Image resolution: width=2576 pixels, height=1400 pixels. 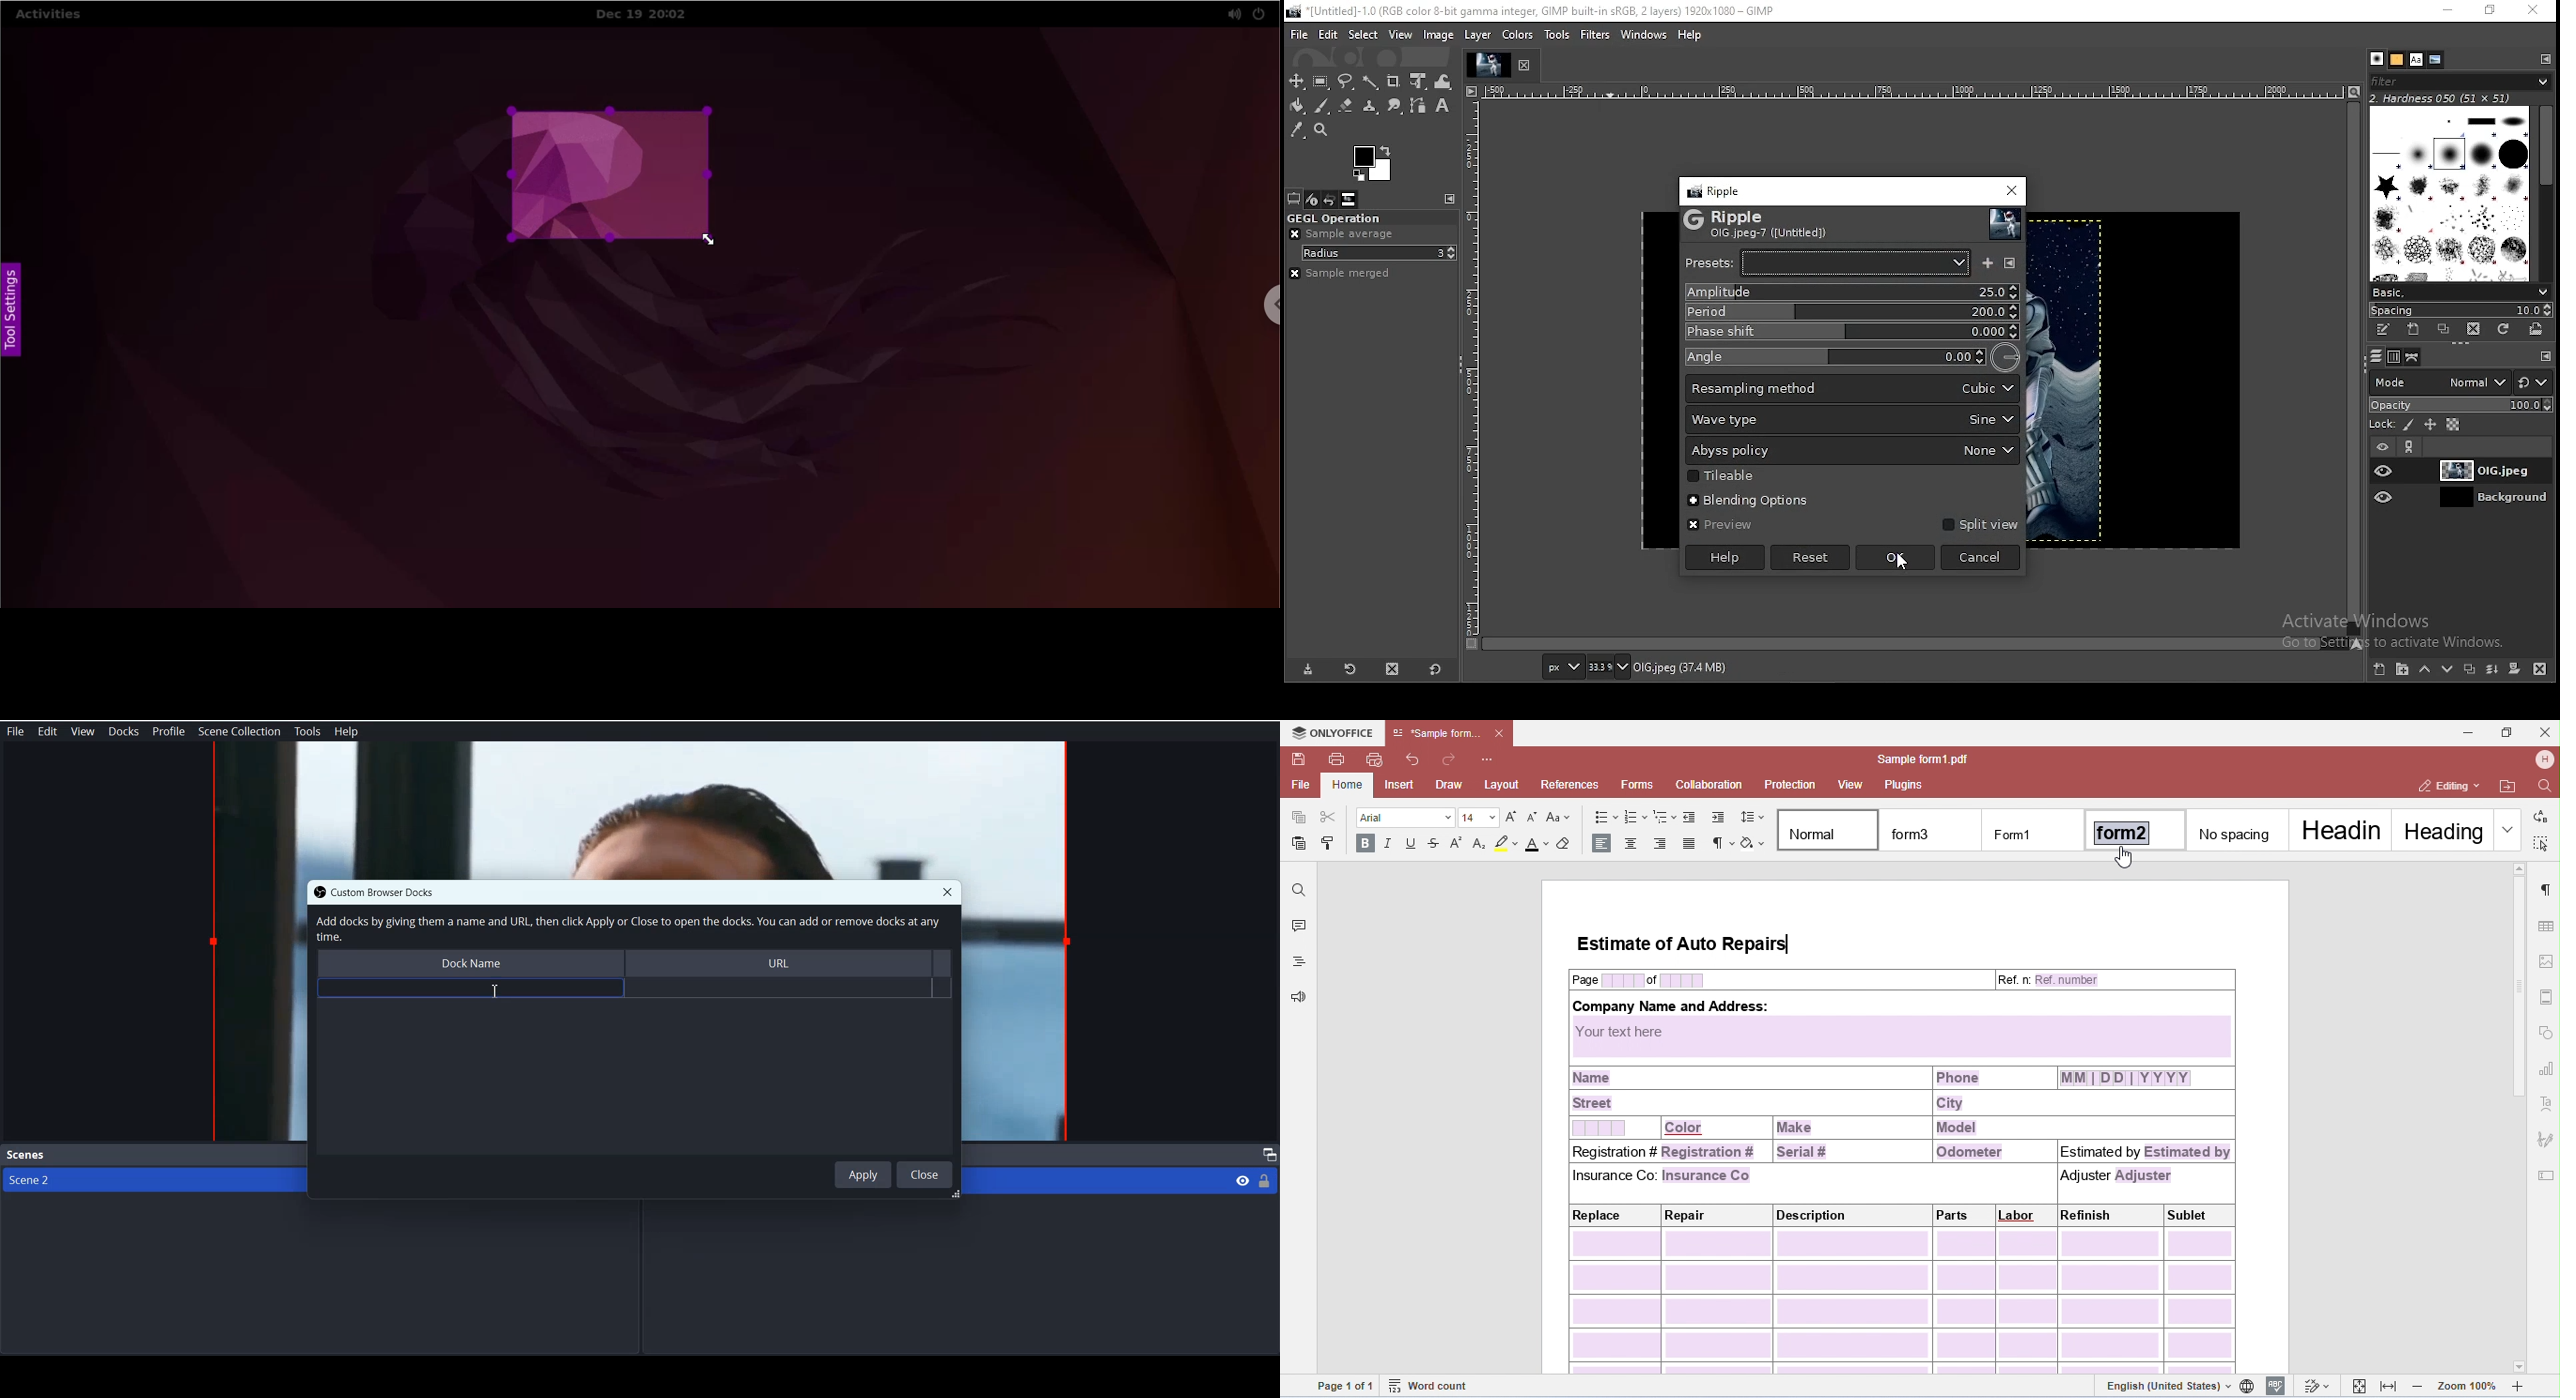 What do you see at coordinates (640, 809) in the screenshot?
I see `File Preview window` at bounding box center [640, 809].